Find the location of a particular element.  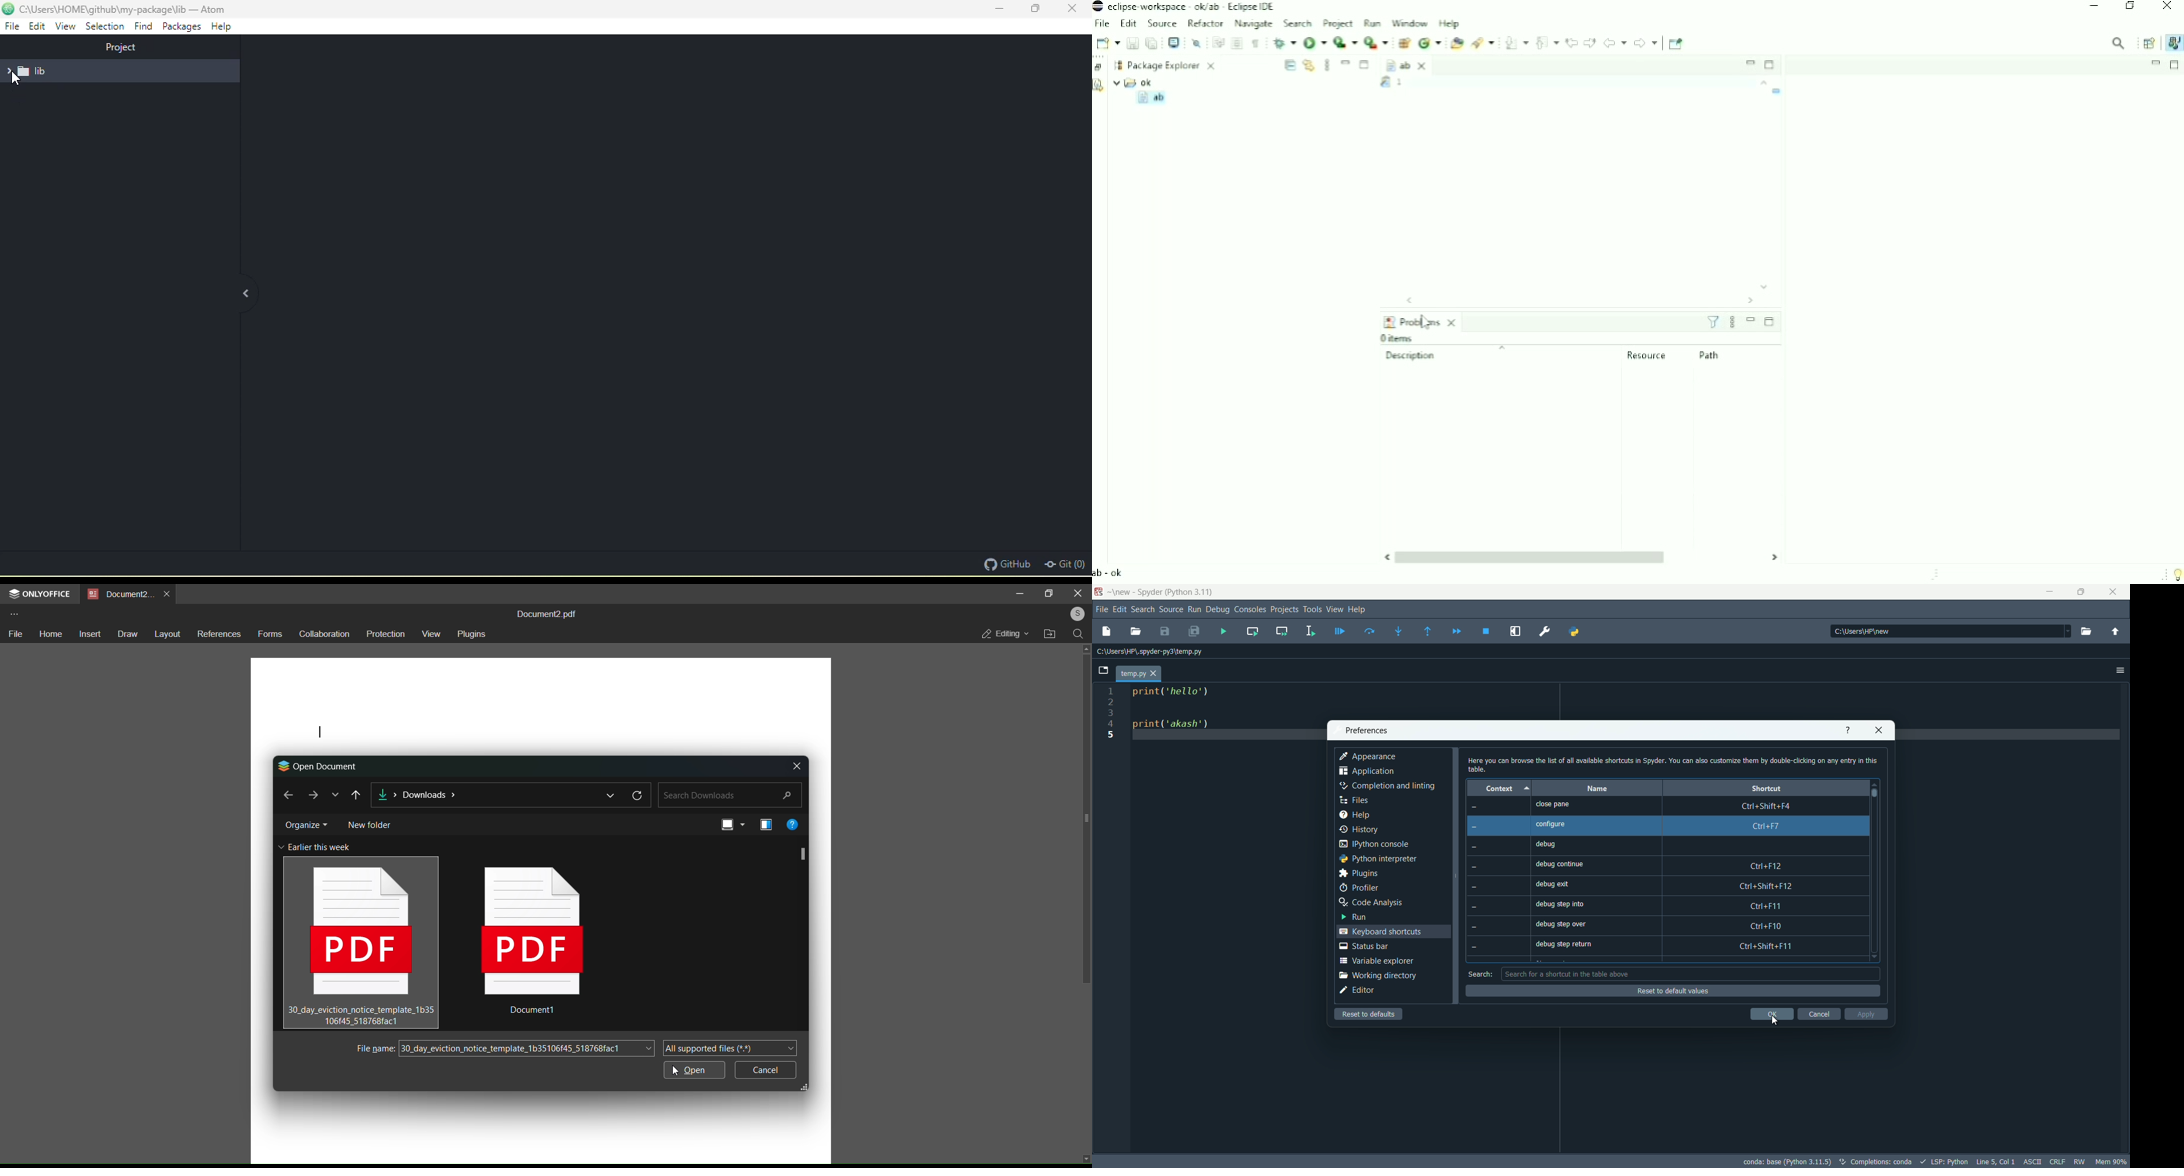

run until current function is located at coordinates (1428, 632).